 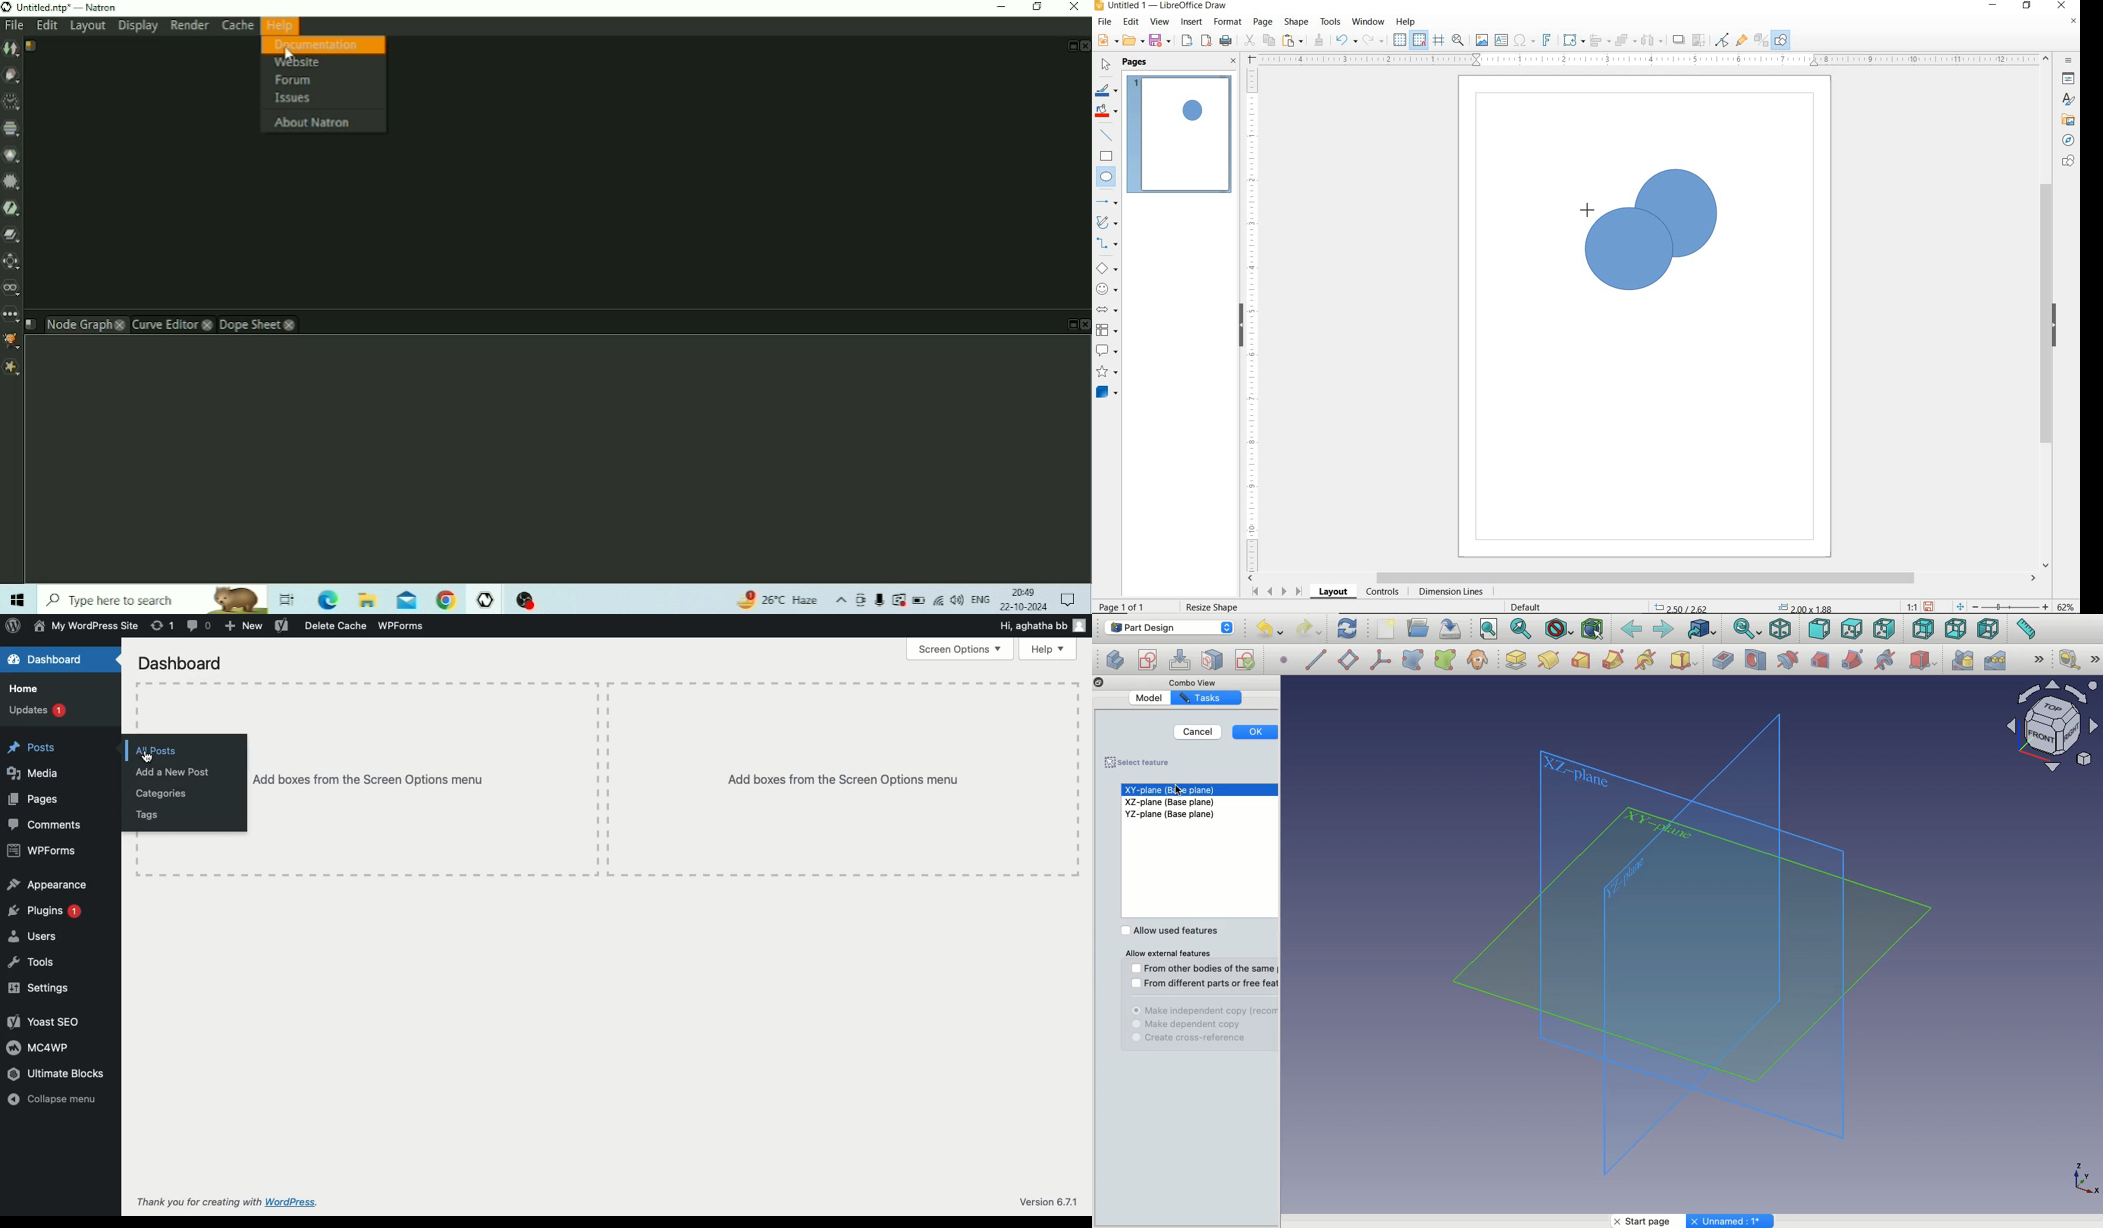 What do you see at coordinates (843, 779) in the screenshot?
I see `Add boxes from the screen options menu` at bounding box center [843, 779].